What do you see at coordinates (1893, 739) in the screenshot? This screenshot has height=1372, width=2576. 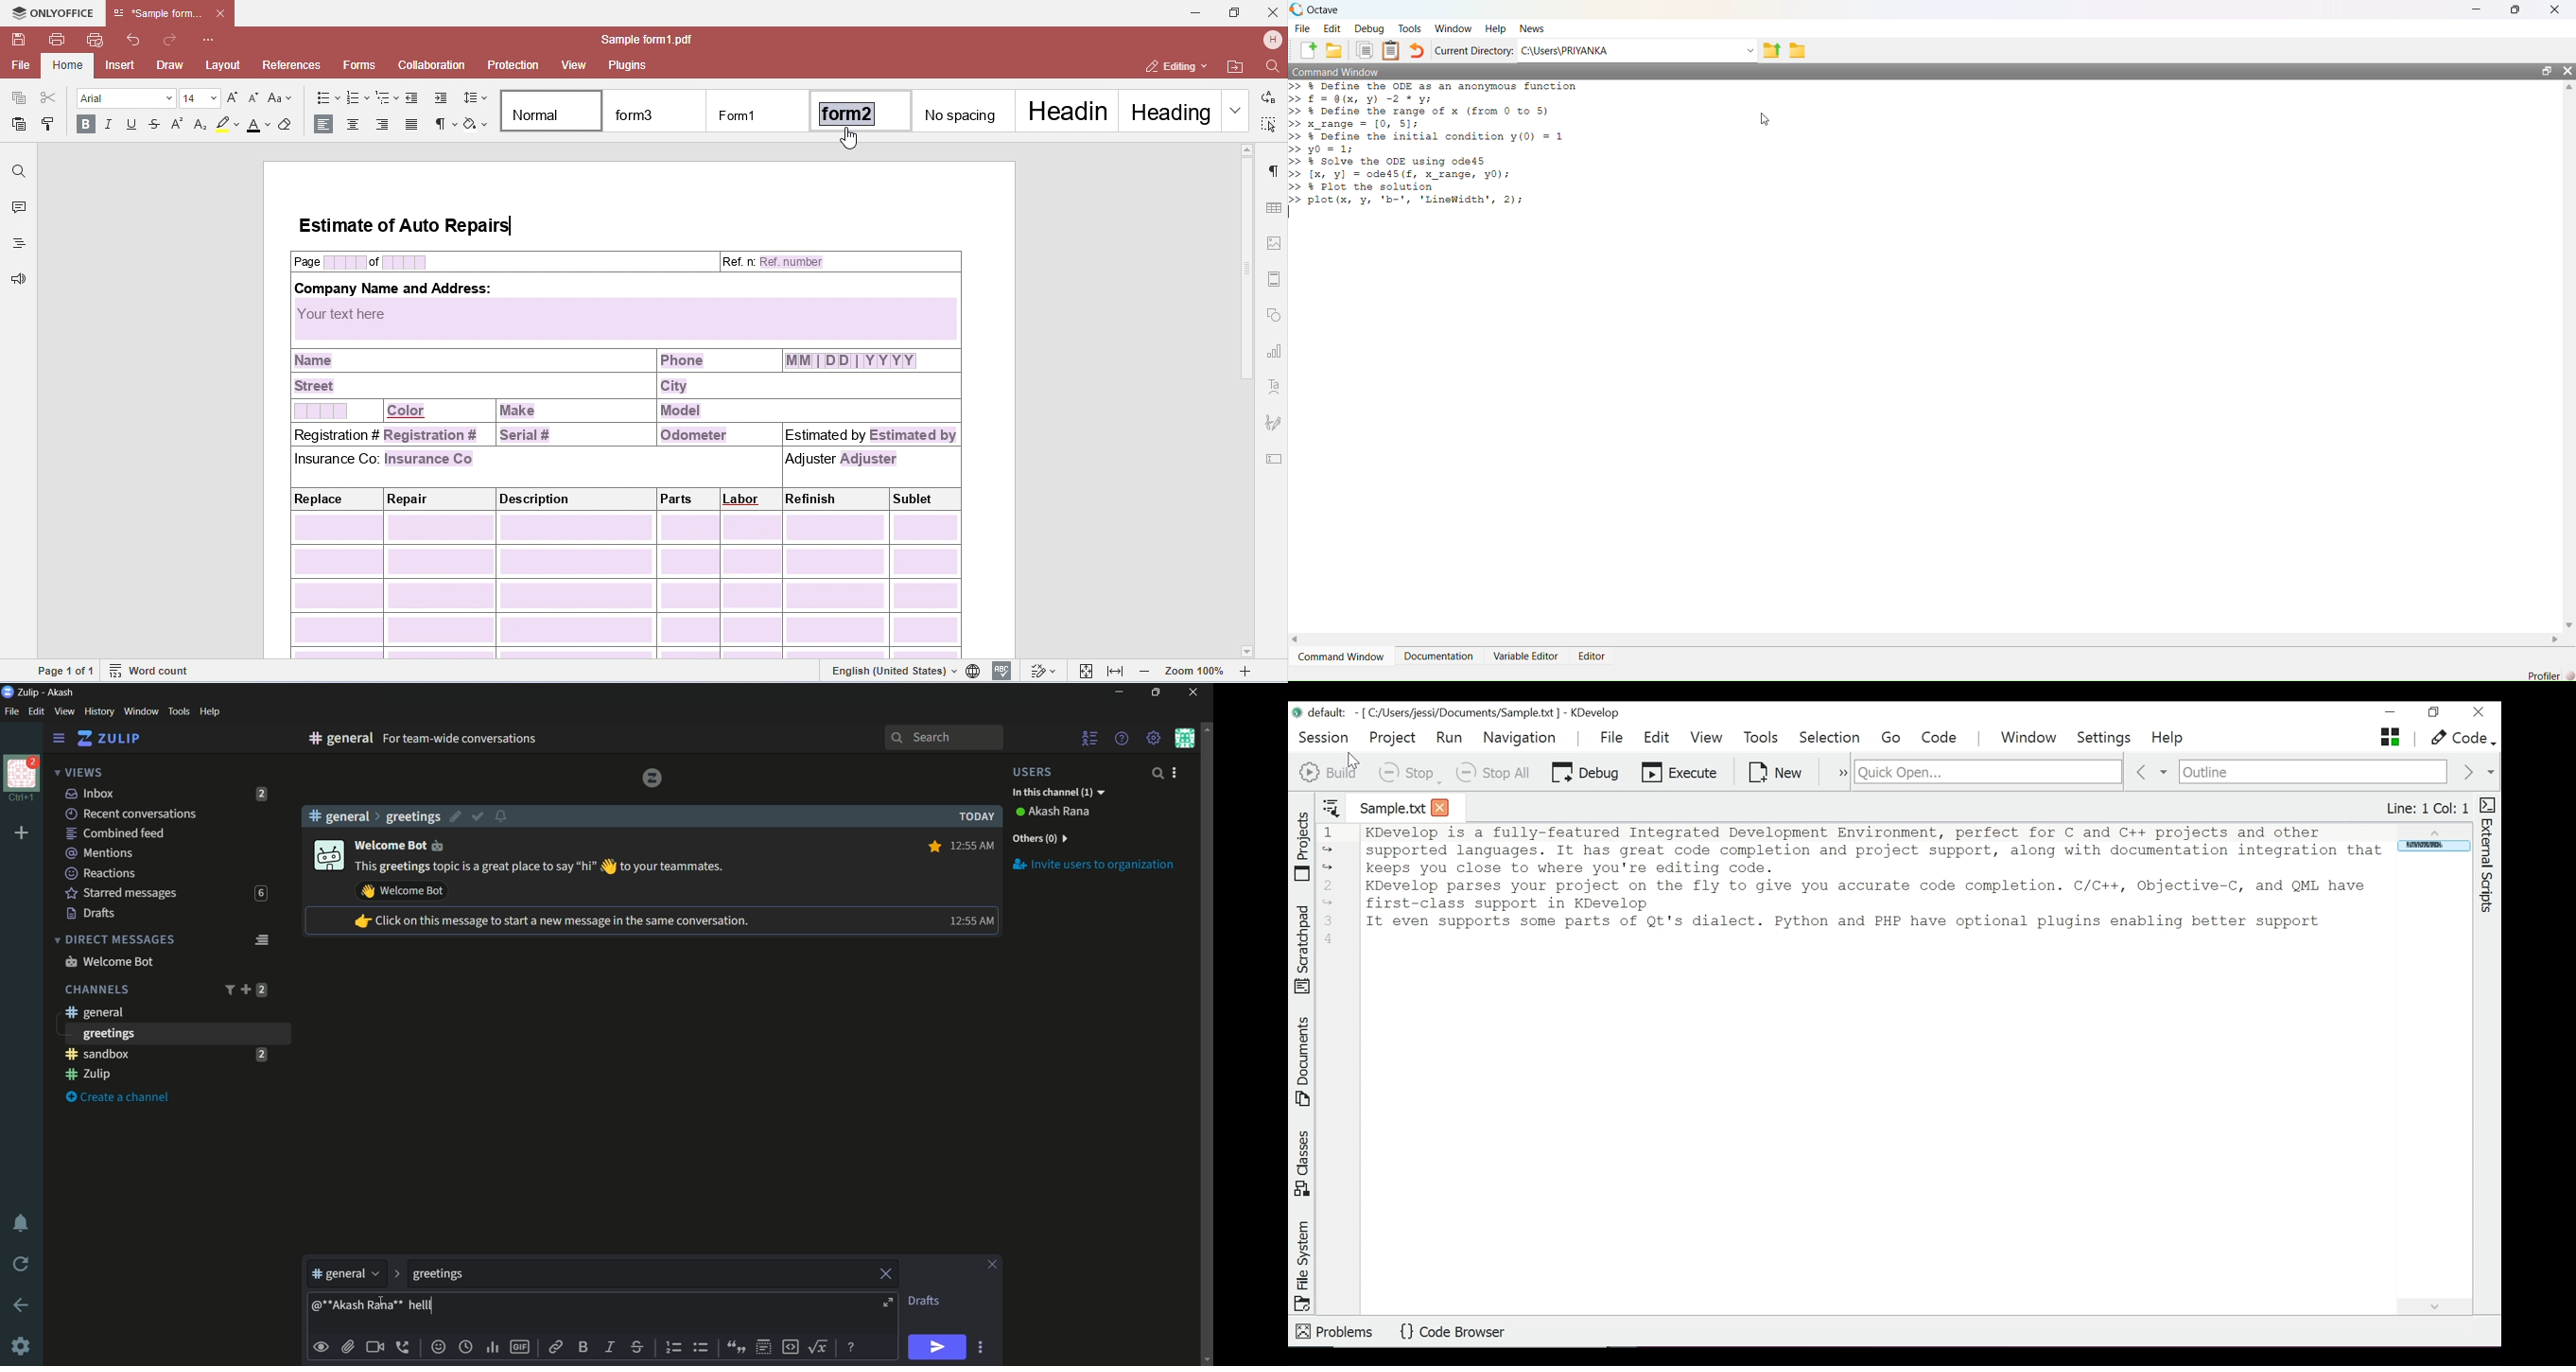 I see `` at bounding box center [1893, 739].